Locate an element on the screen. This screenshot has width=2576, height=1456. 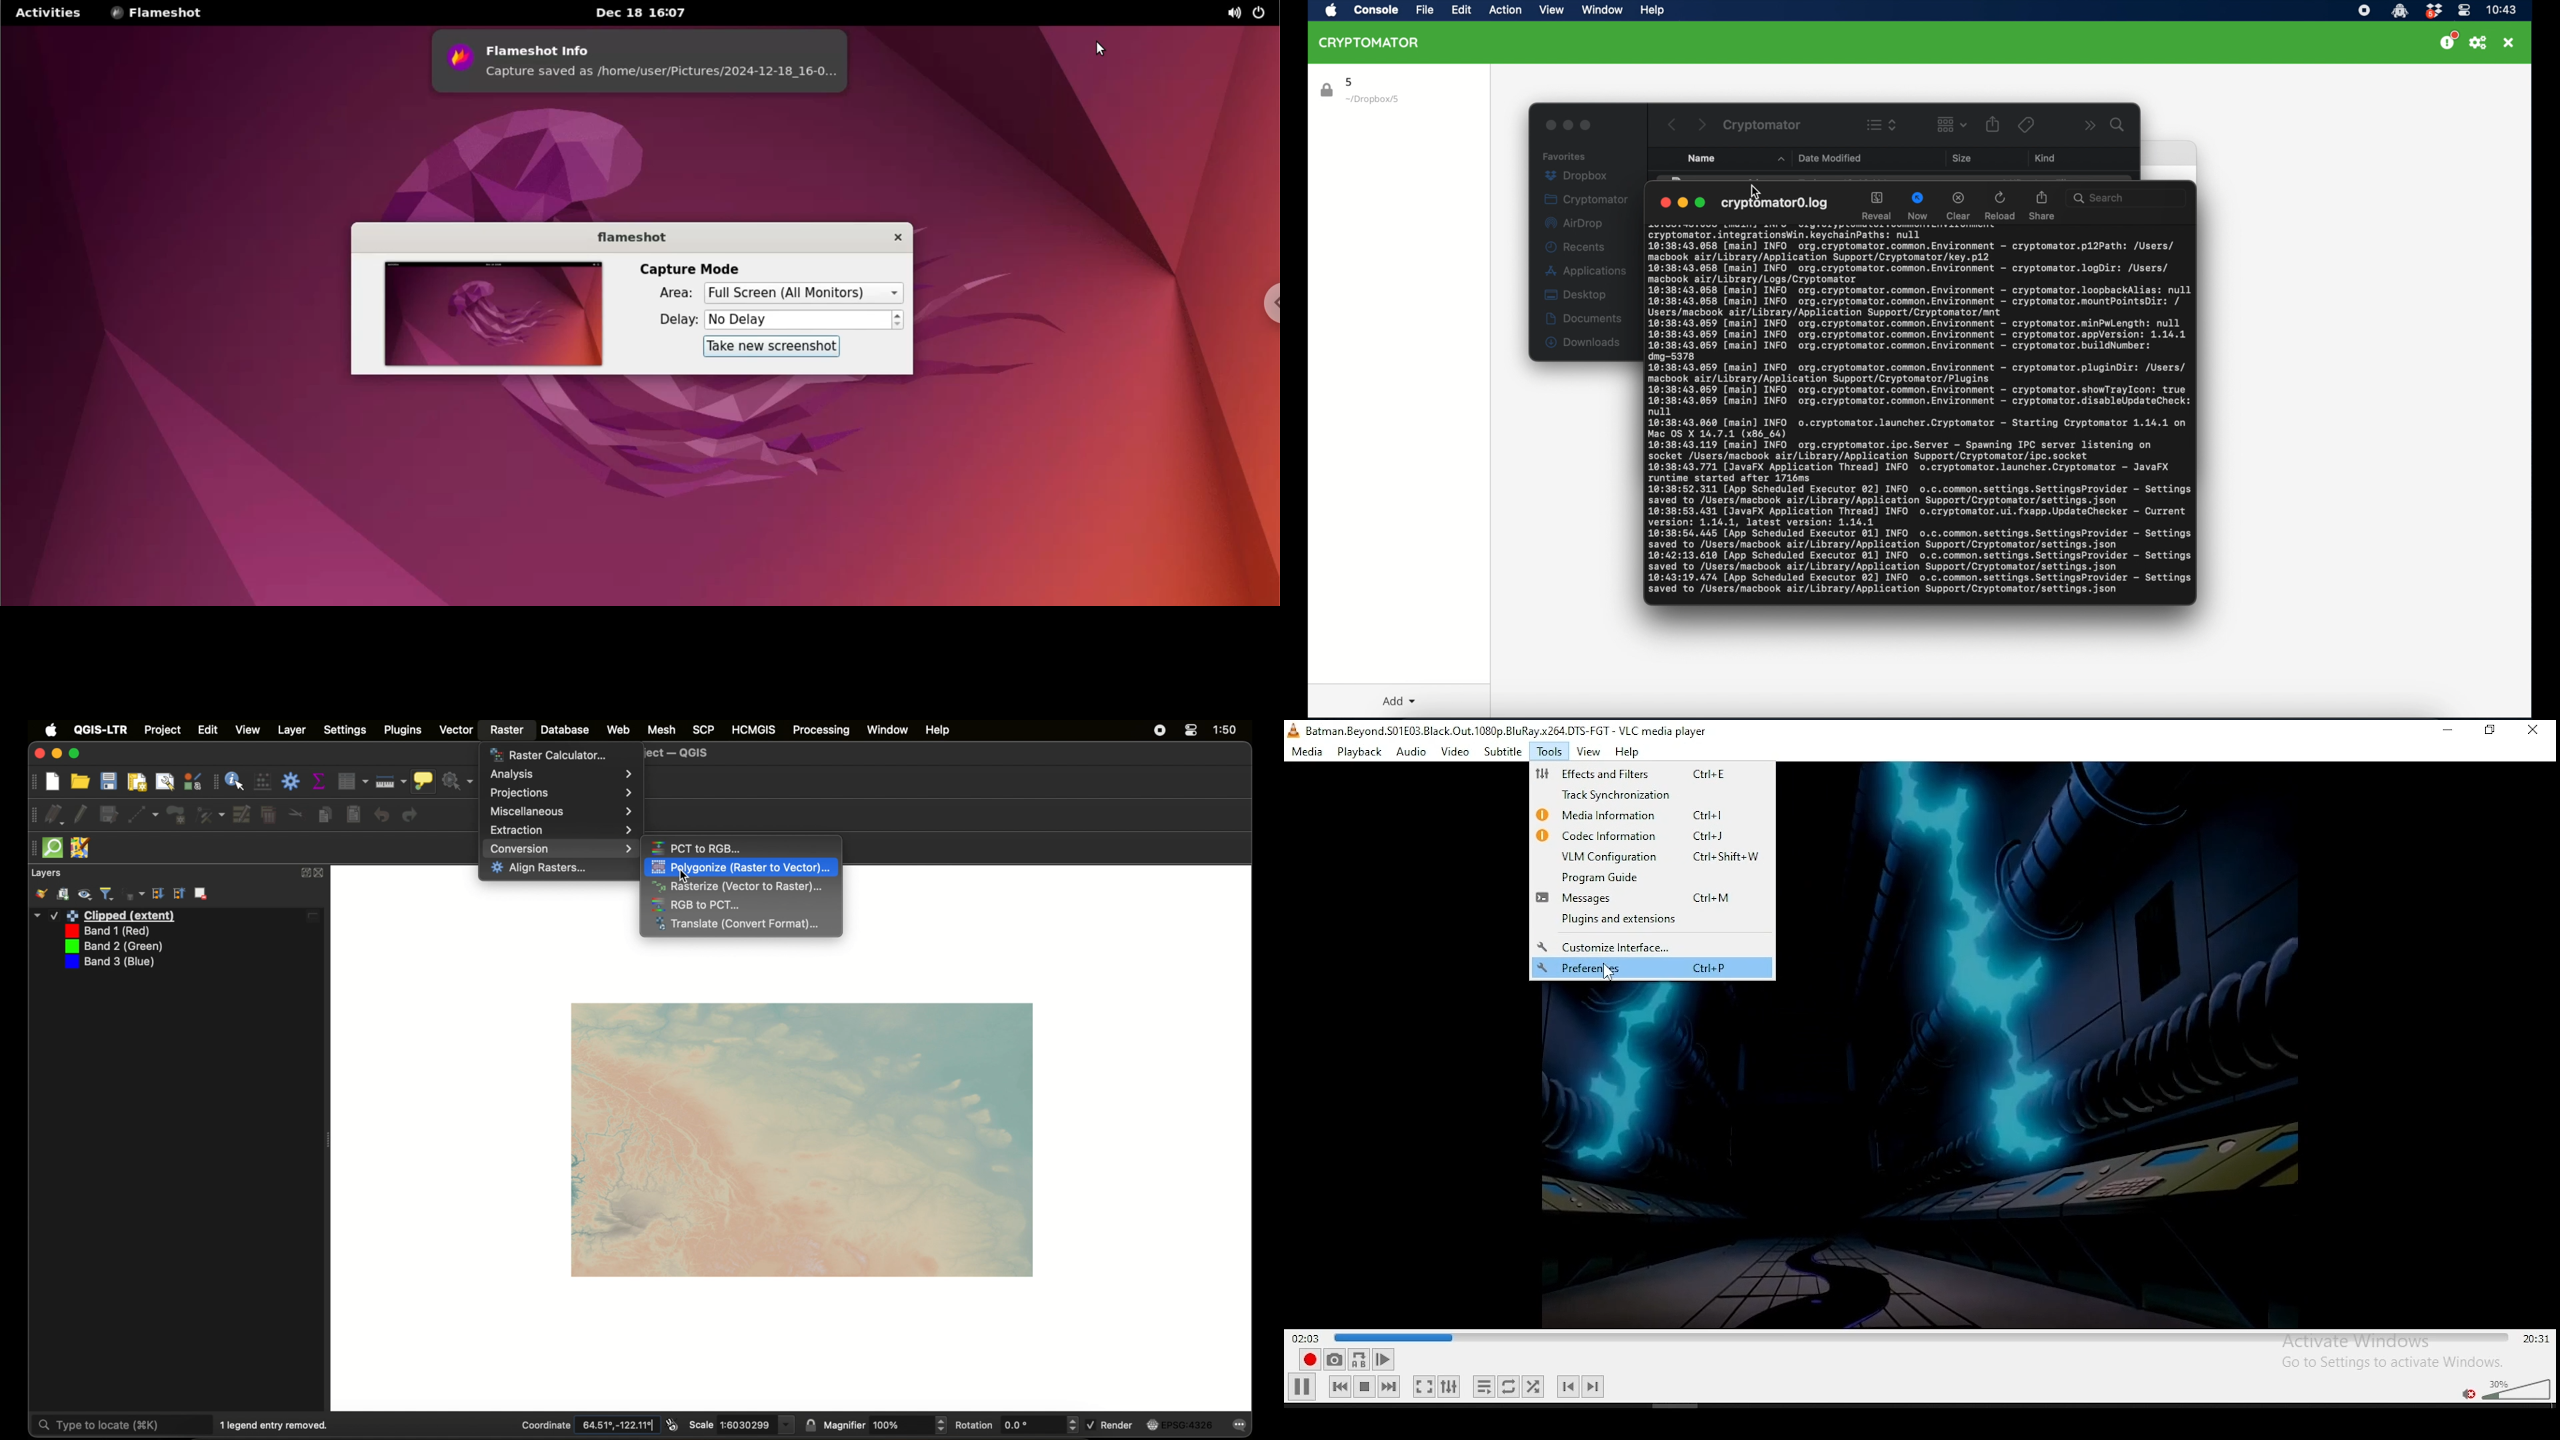
analysis is located at coordinates (561, 774).